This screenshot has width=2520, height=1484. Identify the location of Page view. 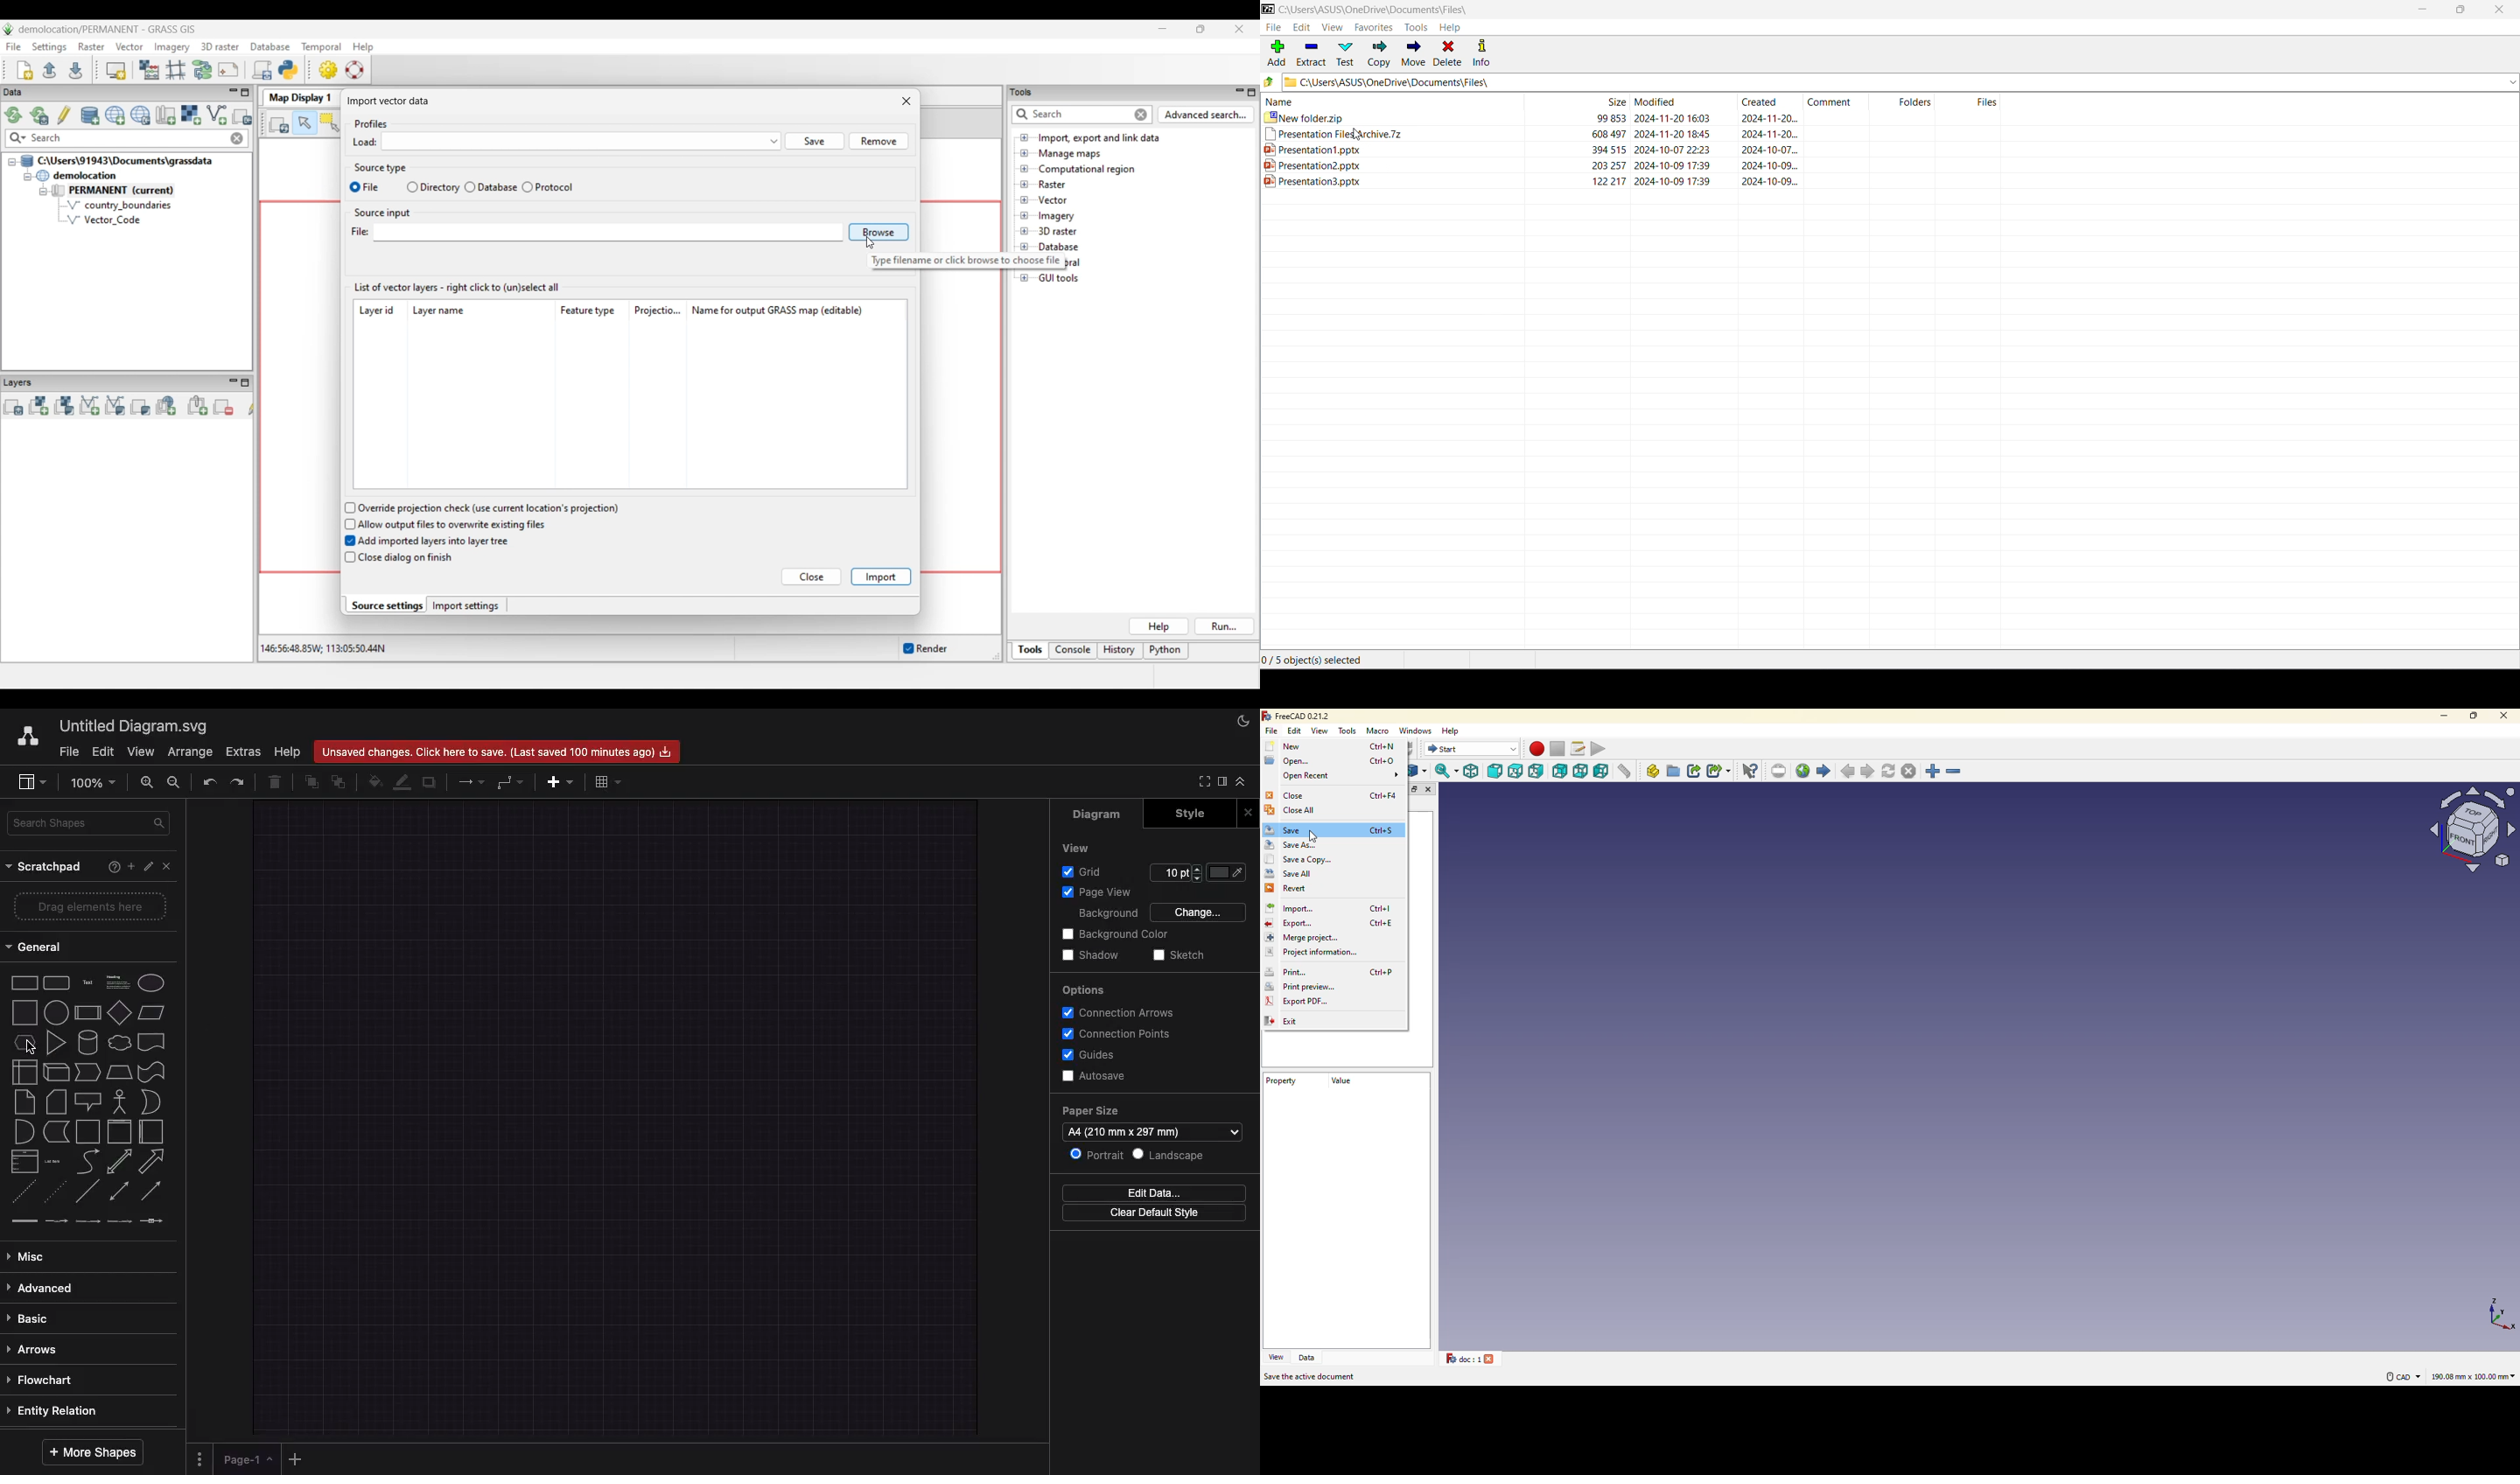
(1098, 891).